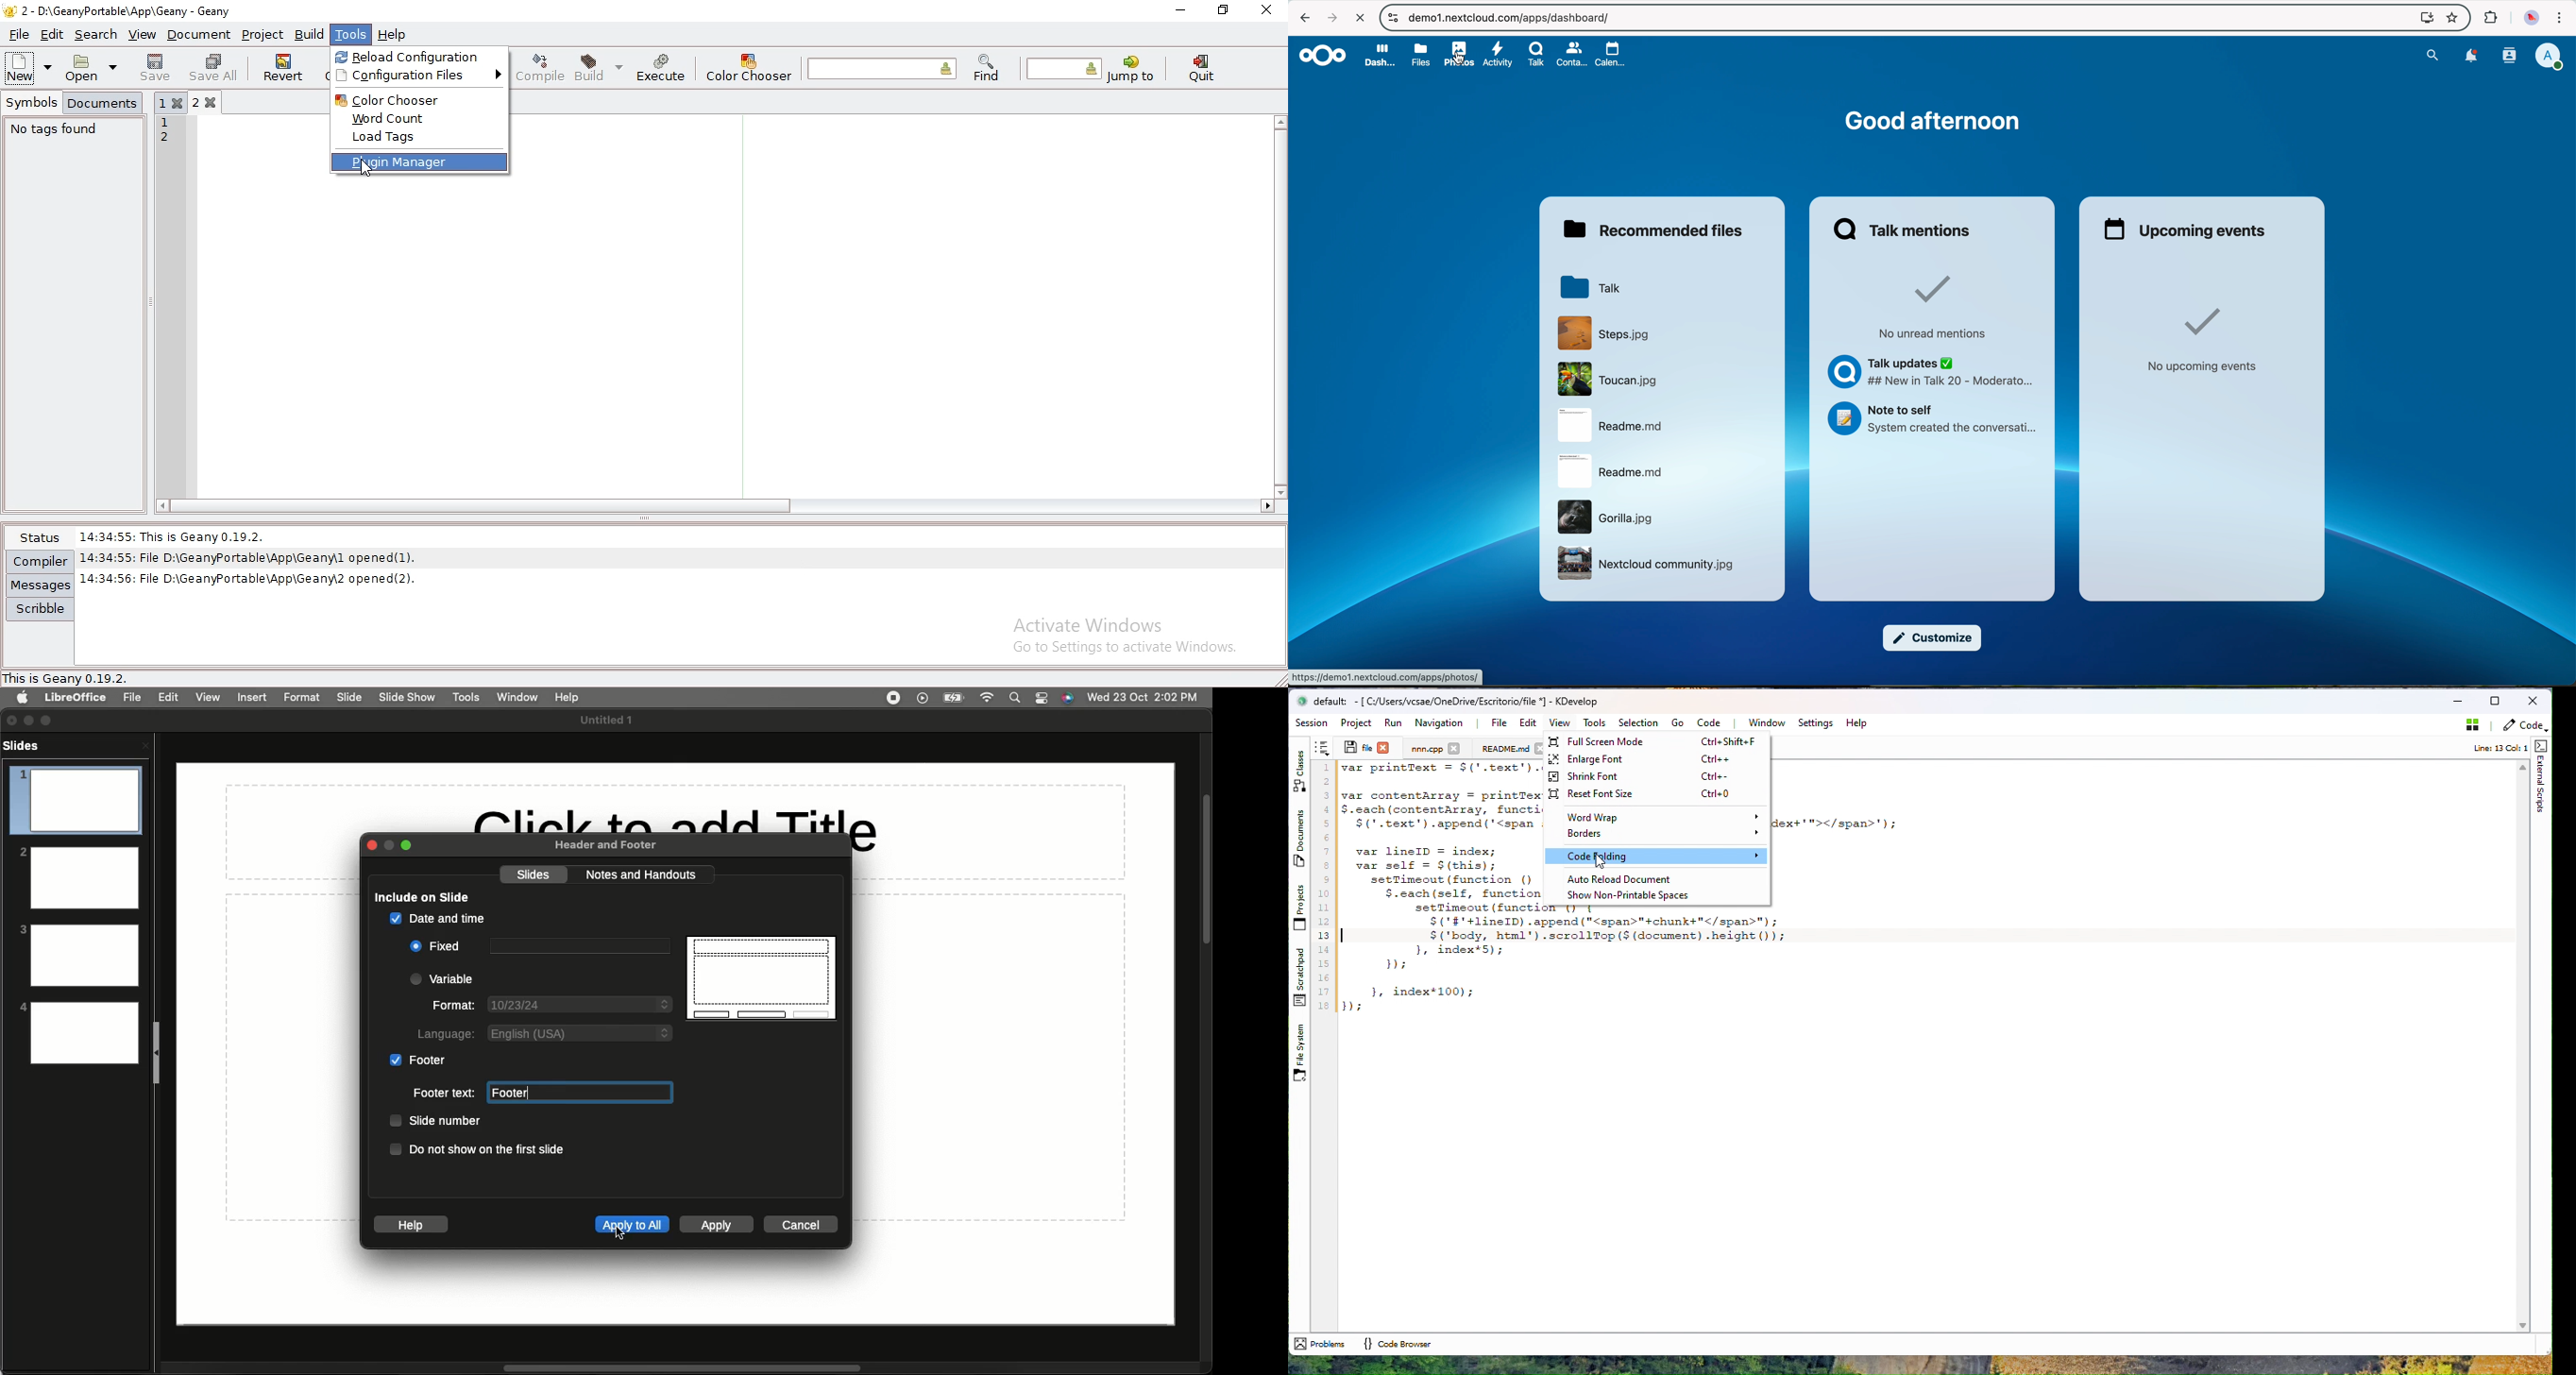 The height and width of the screenshot is (1400, 2576). I want to click on photos, so click(1457, 55).